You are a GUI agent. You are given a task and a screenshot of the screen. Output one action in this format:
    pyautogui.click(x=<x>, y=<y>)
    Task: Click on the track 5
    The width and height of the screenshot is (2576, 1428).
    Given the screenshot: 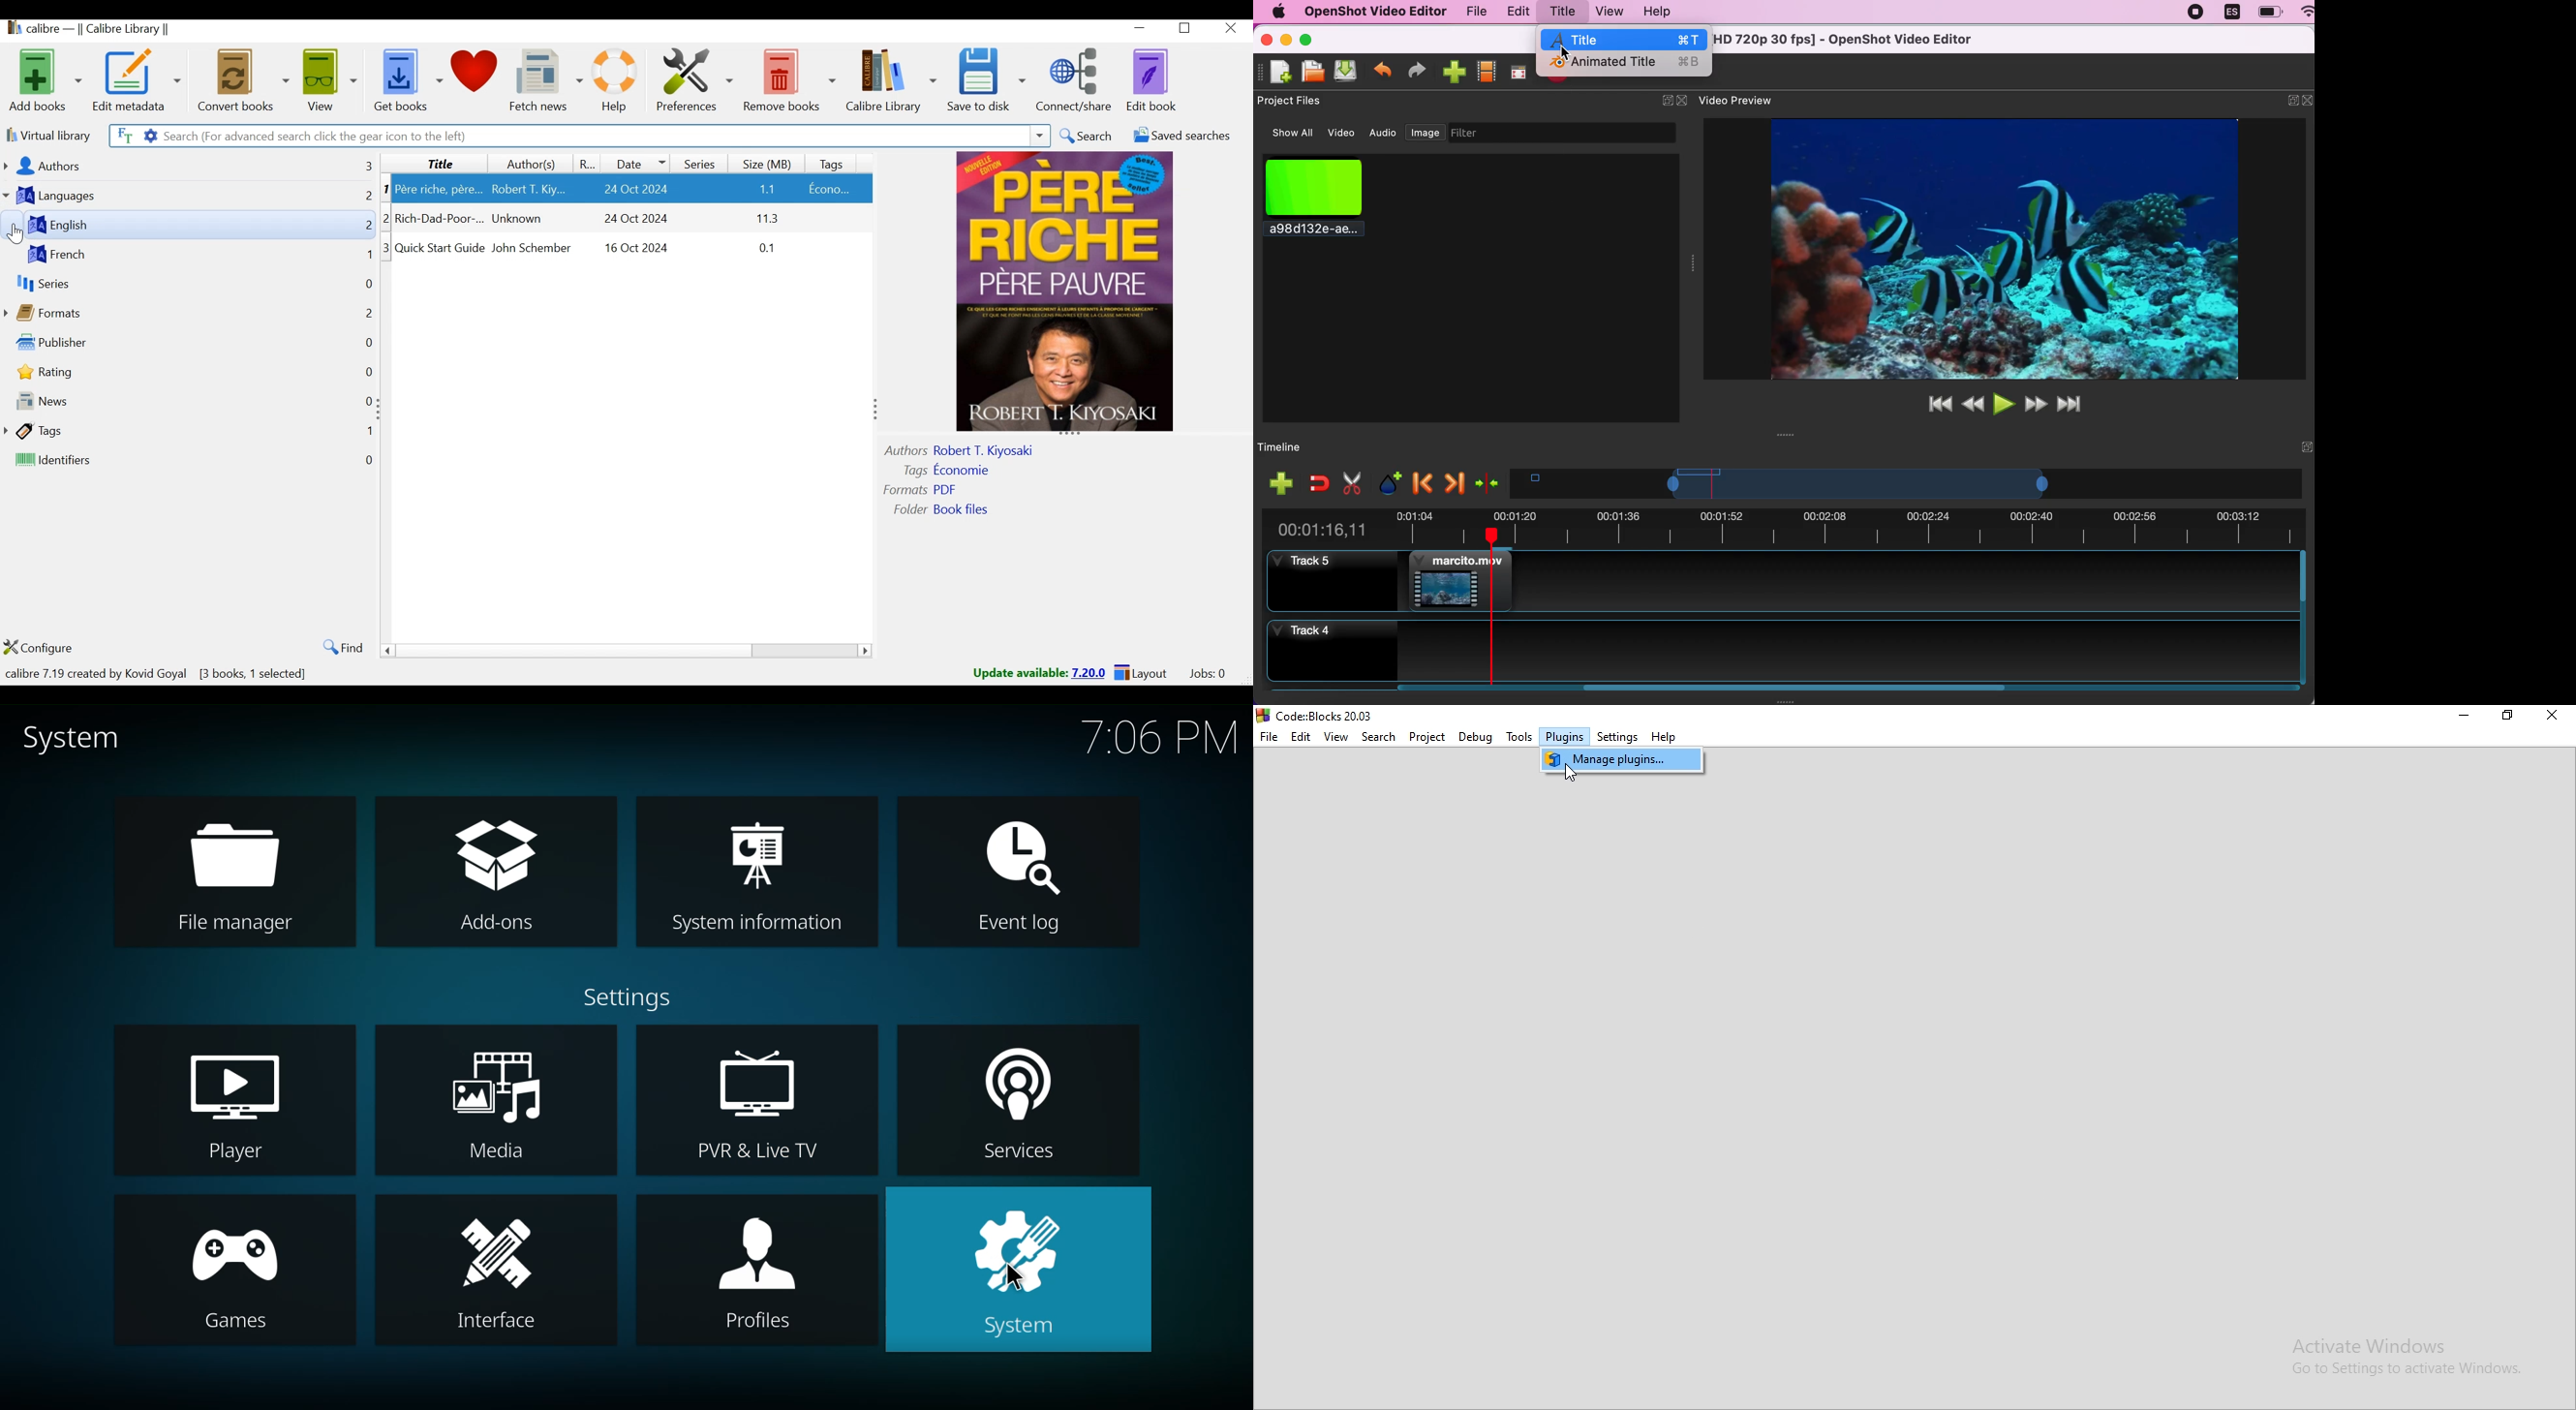 What is the action you would take?
    pyautogui.click(x=1338, y=583)
    